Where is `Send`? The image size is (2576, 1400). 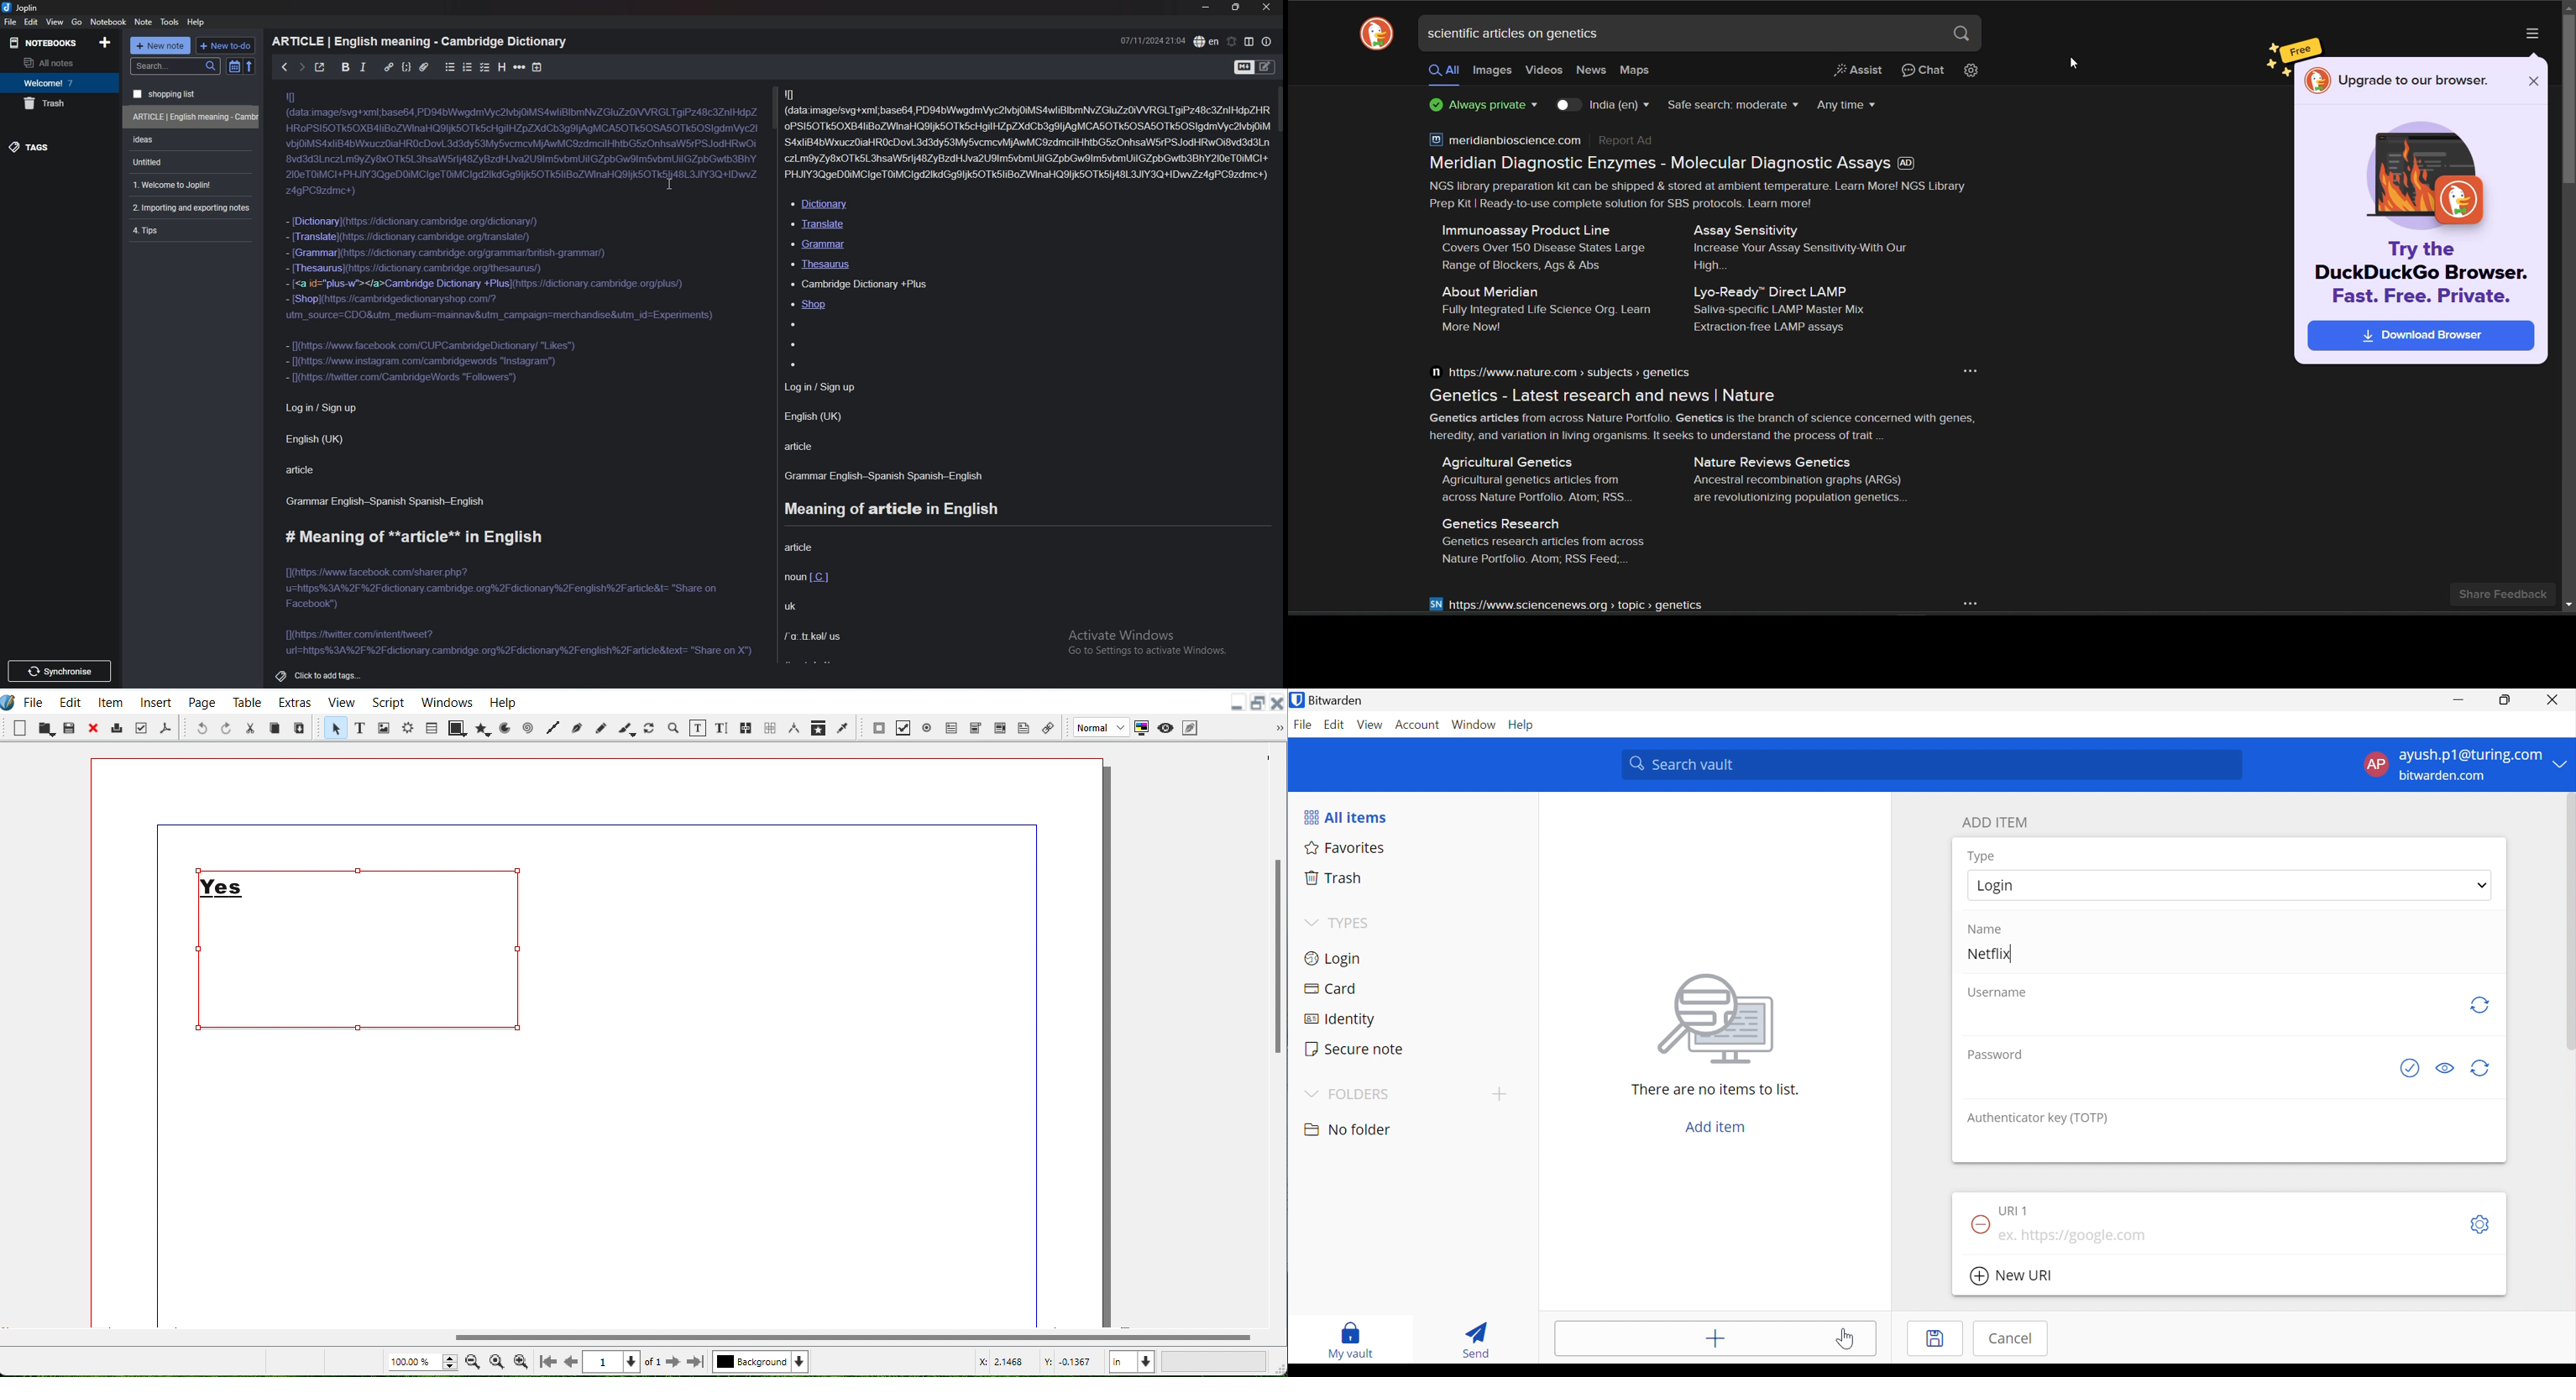 Send is located at coordinates (1475, 1343).